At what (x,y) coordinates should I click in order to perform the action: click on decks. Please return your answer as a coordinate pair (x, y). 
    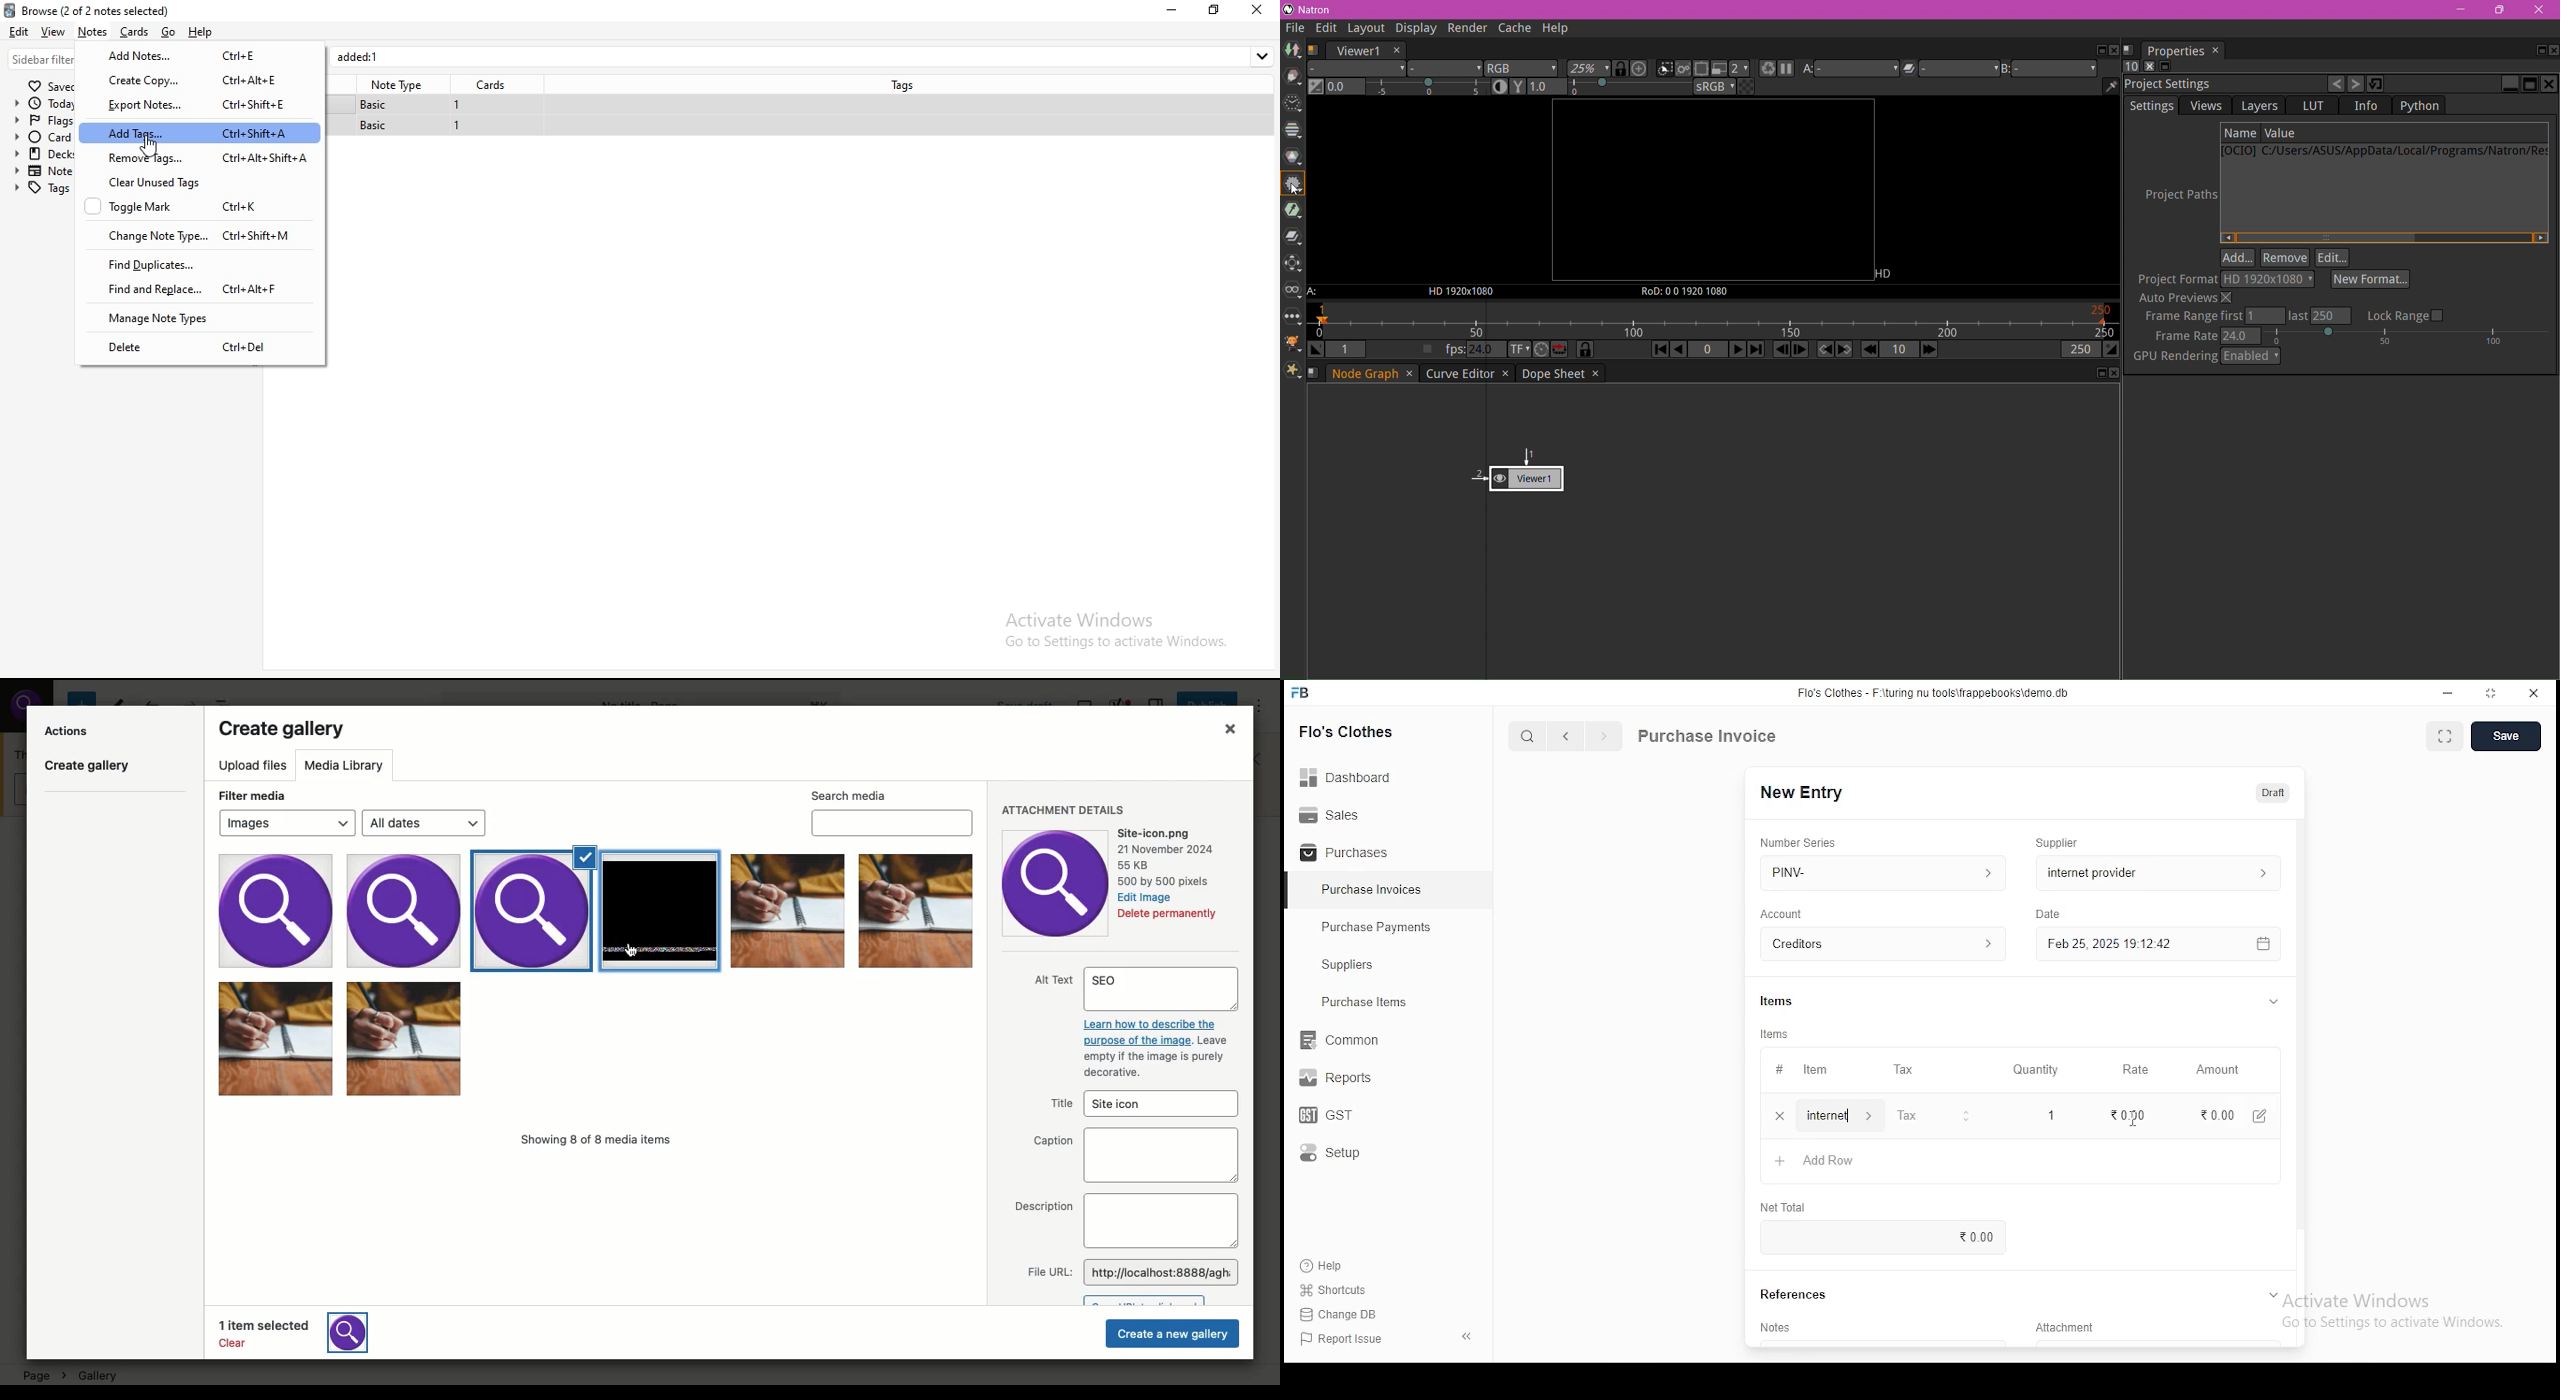
    Looking at the image, I should click on (42, 155).